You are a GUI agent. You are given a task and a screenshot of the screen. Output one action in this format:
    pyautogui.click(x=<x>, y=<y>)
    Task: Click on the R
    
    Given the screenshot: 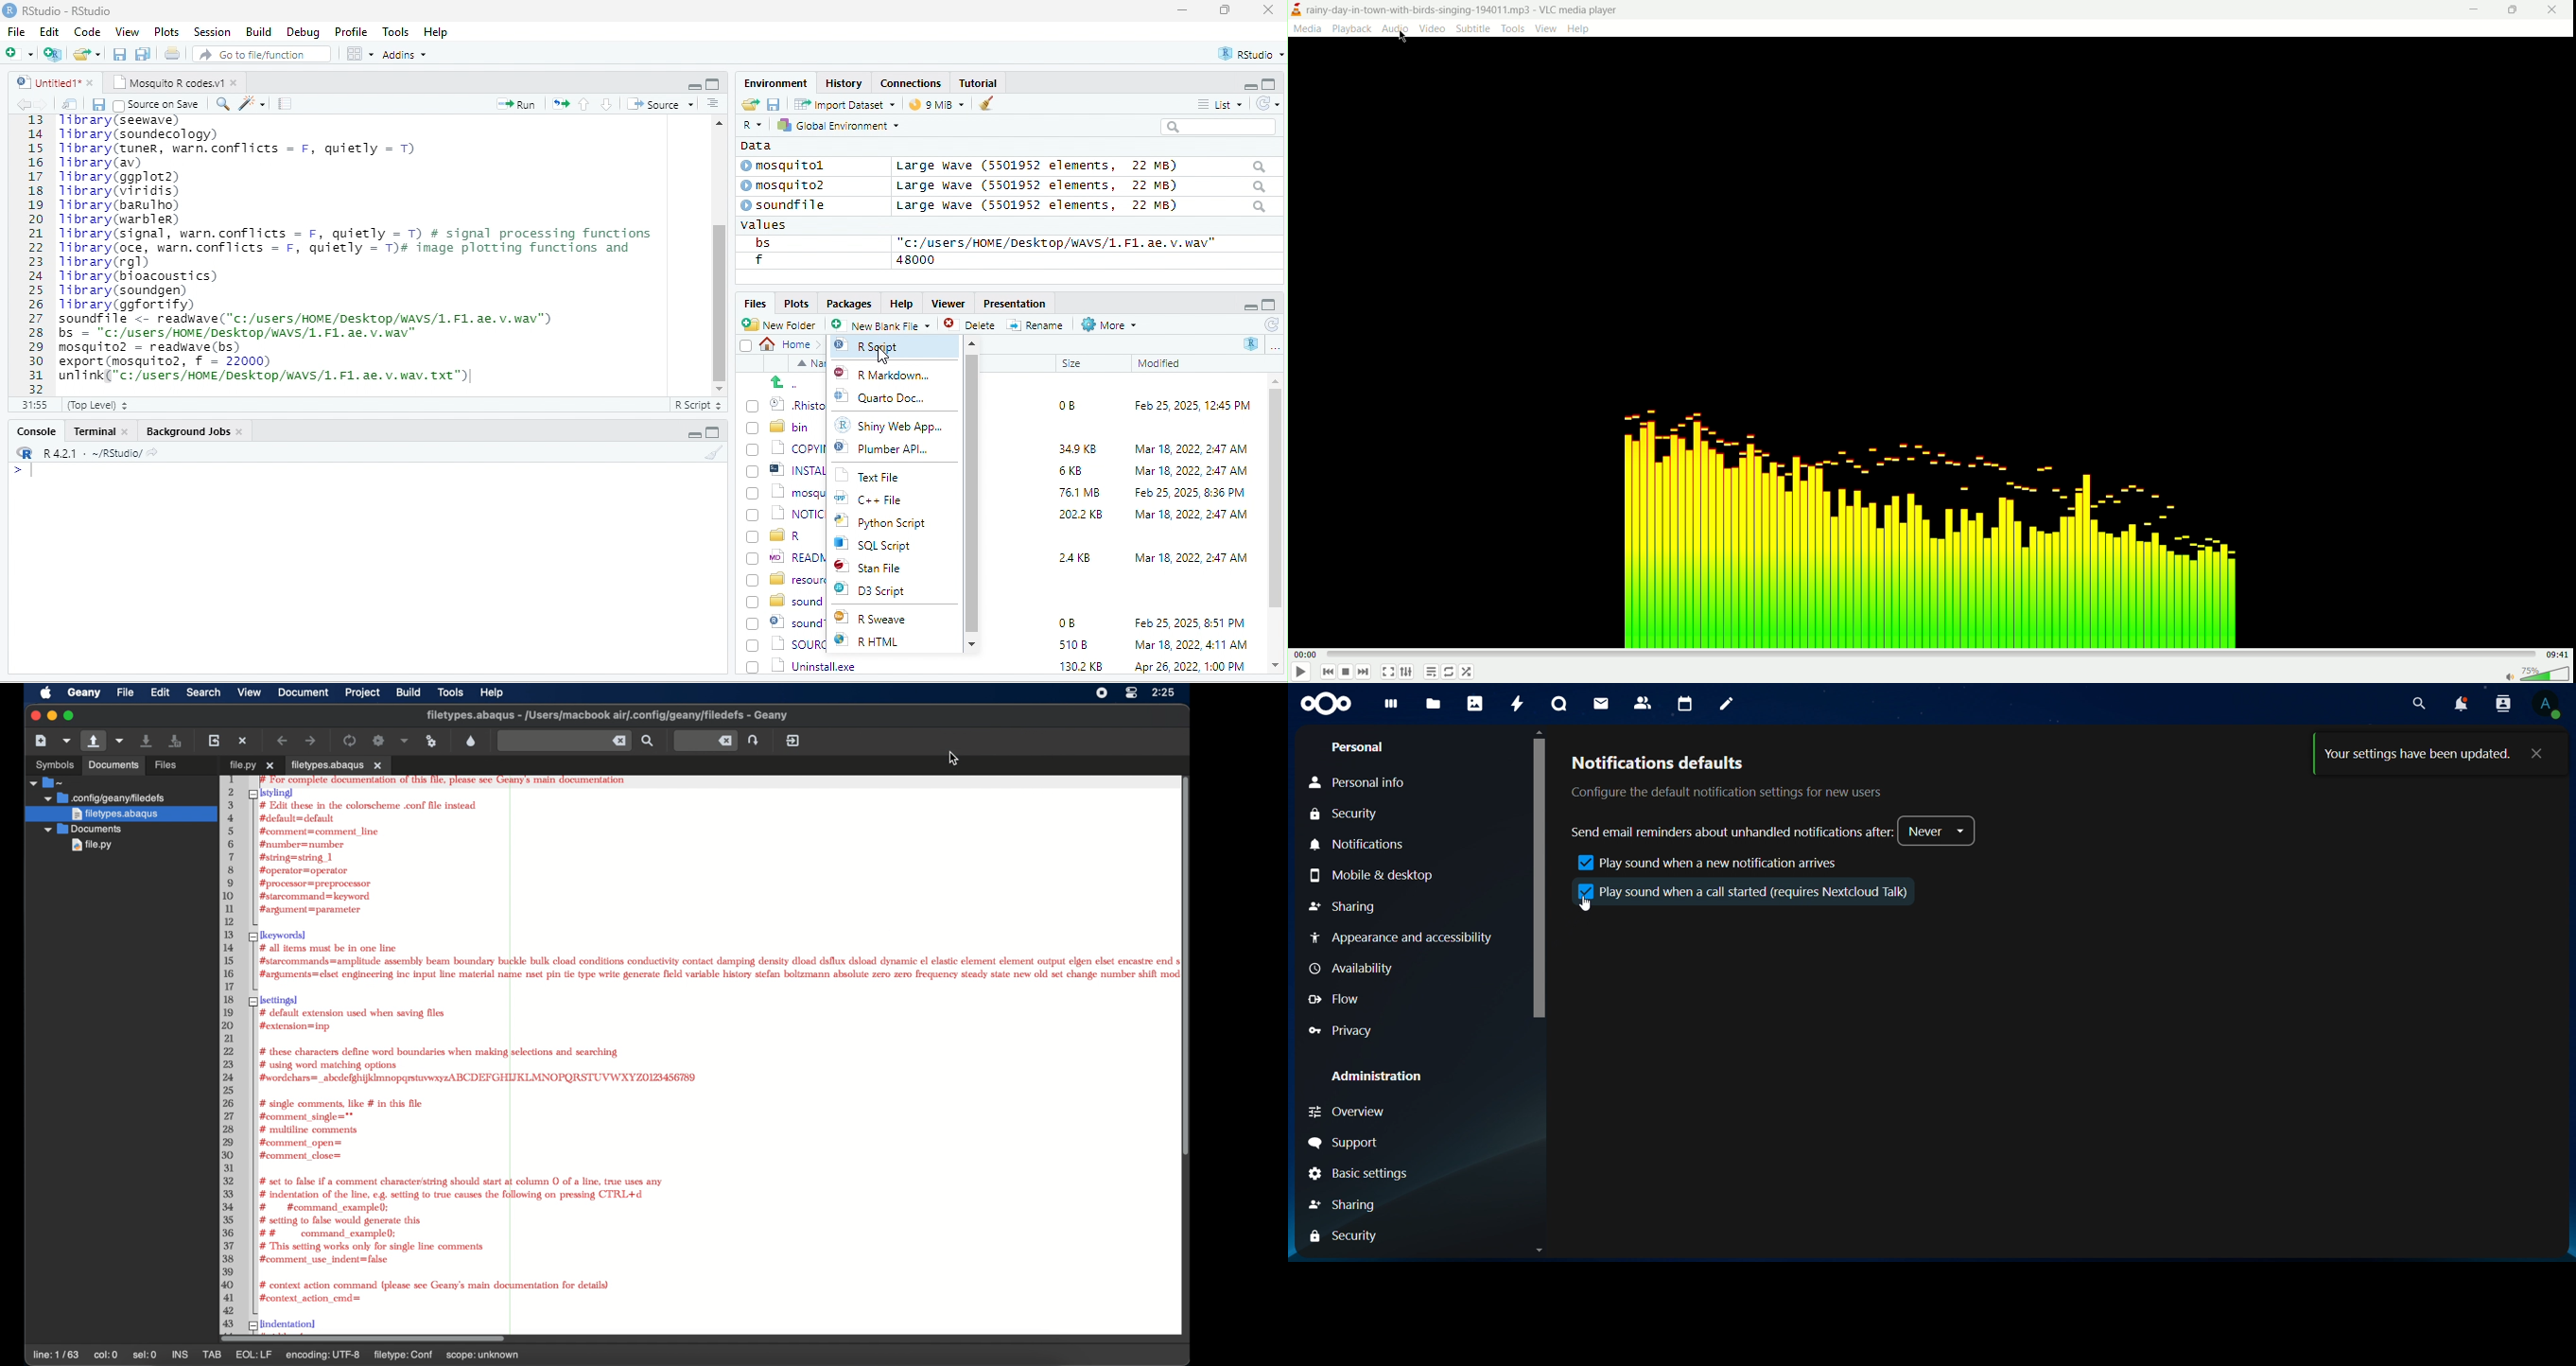 What is the action you would take?
    pyautogui.click(x=751, y=126)
    